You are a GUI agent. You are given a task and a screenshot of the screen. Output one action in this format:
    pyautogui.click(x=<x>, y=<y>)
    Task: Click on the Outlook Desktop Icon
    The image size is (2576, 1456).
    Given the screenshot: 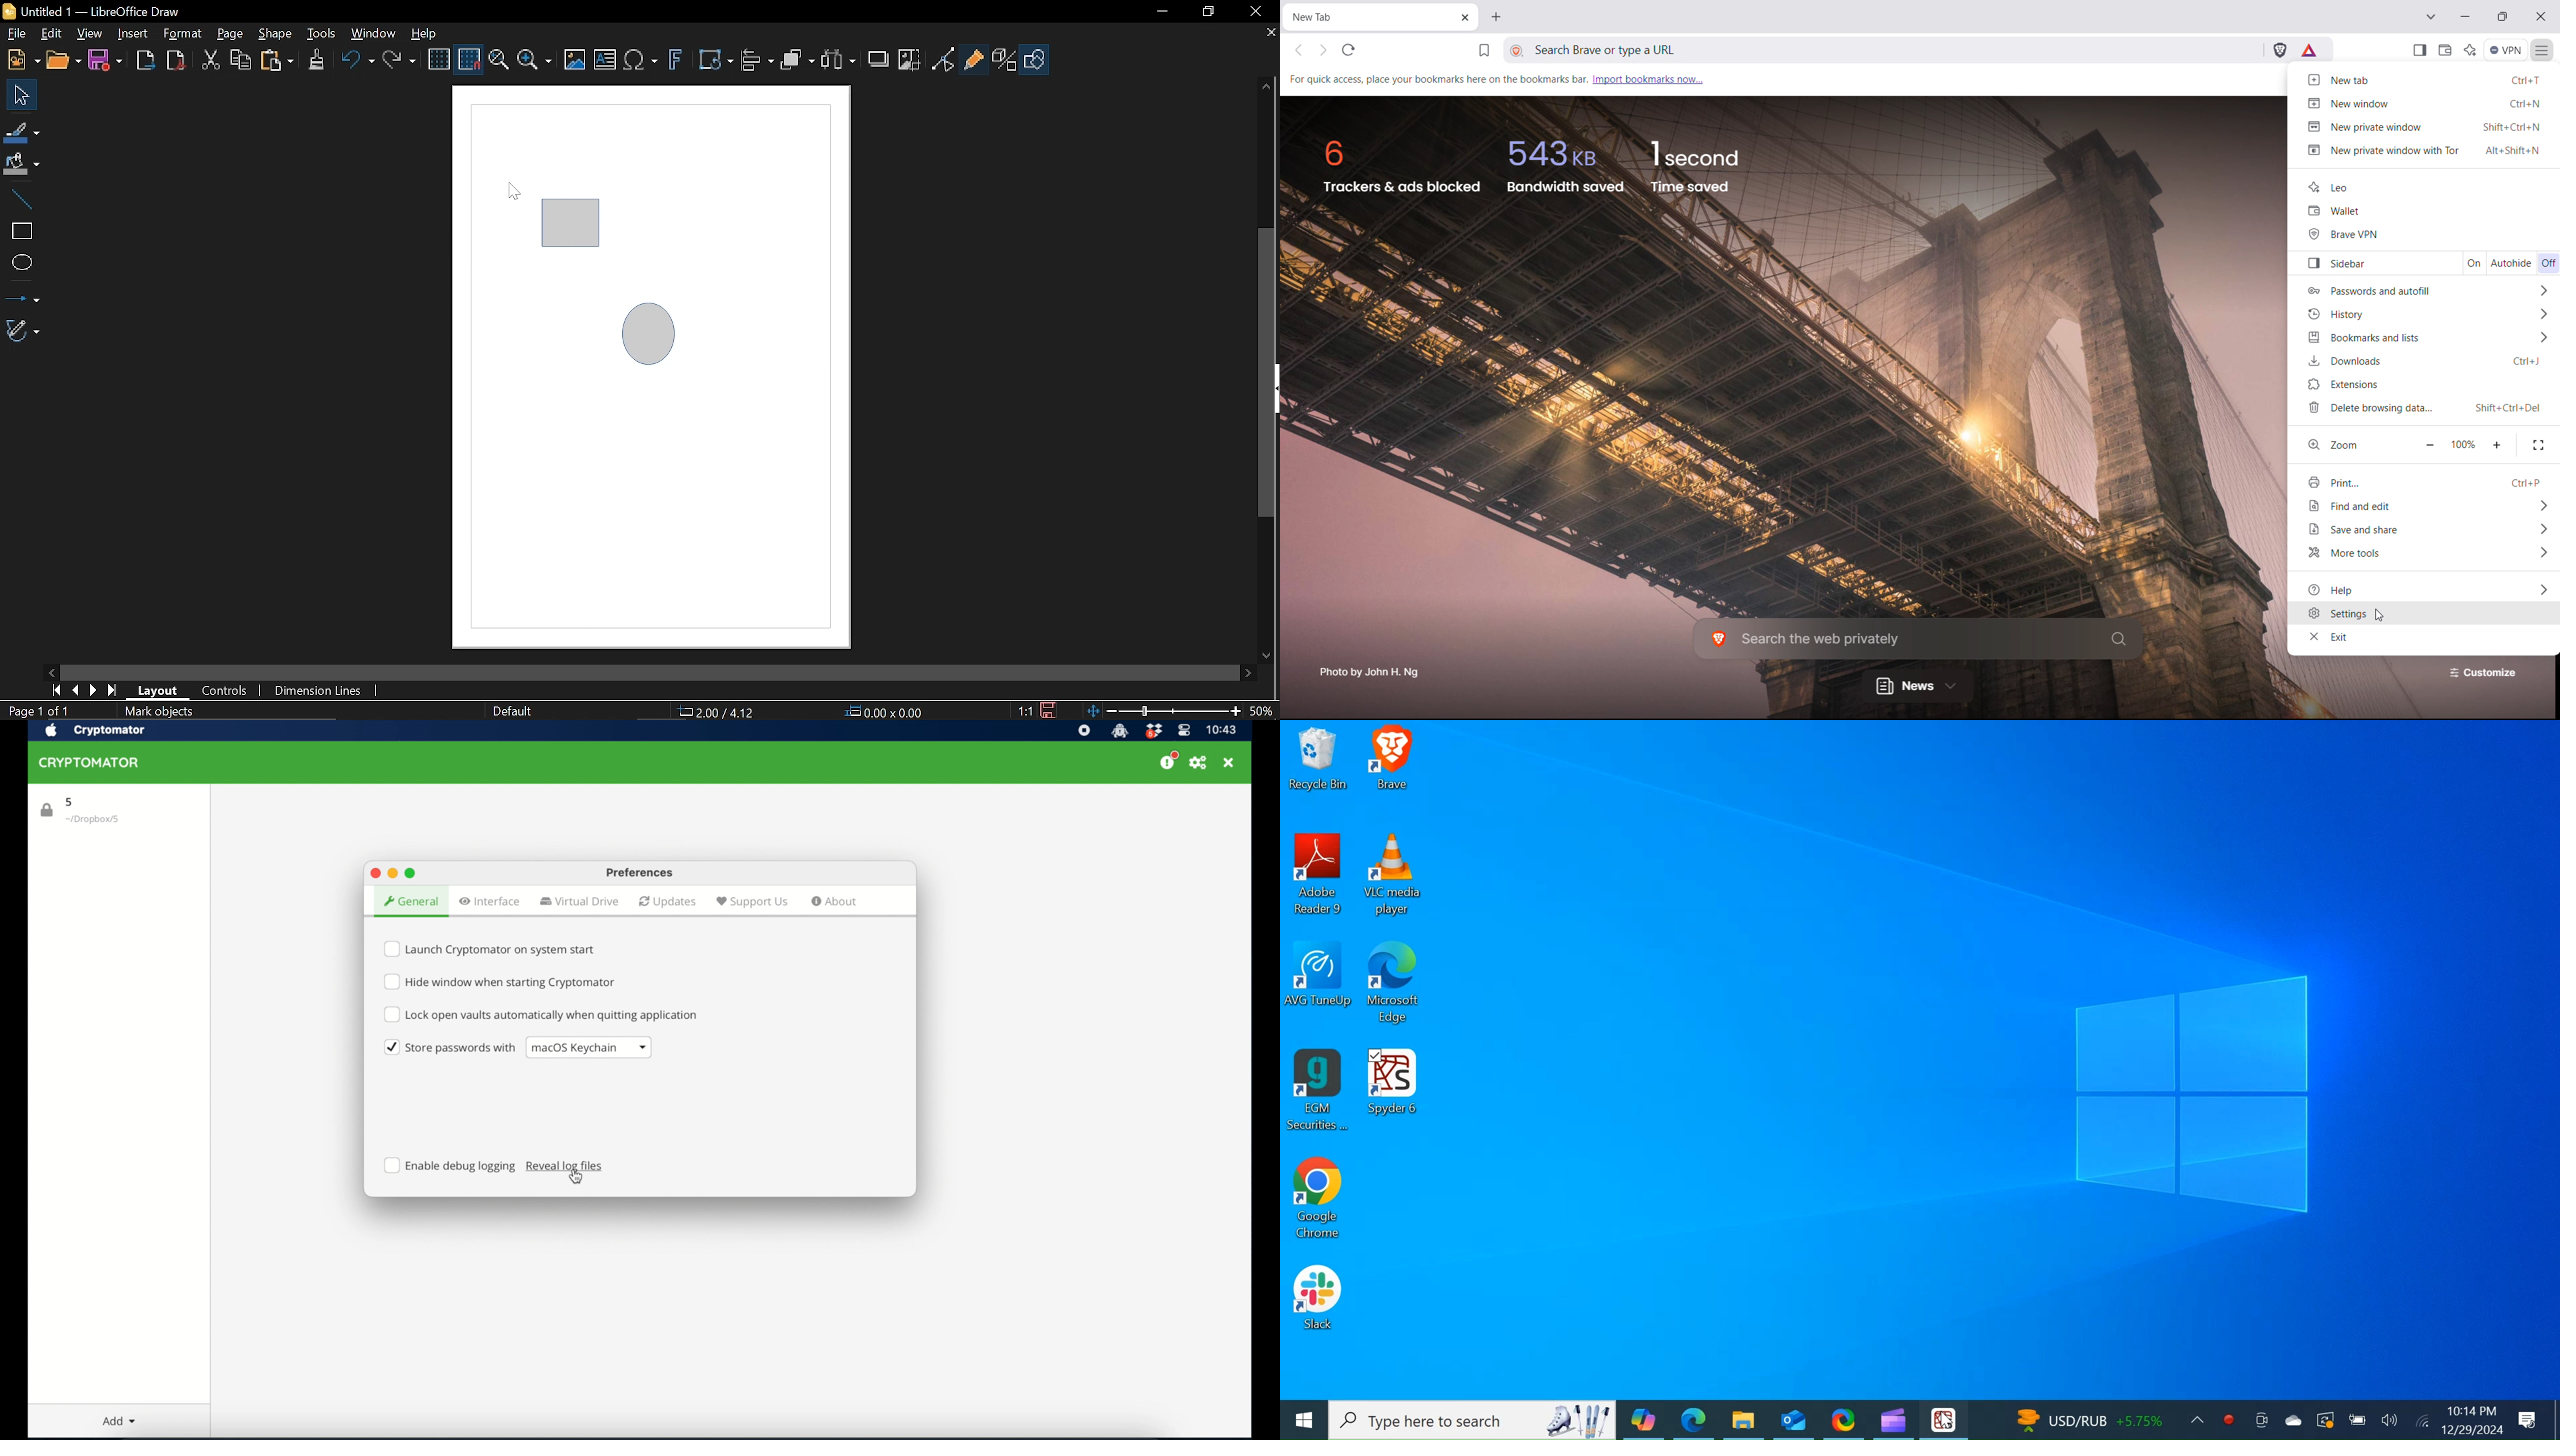 What is the action you would take?
    pyautogui.click(x=1794, y=1419)
    